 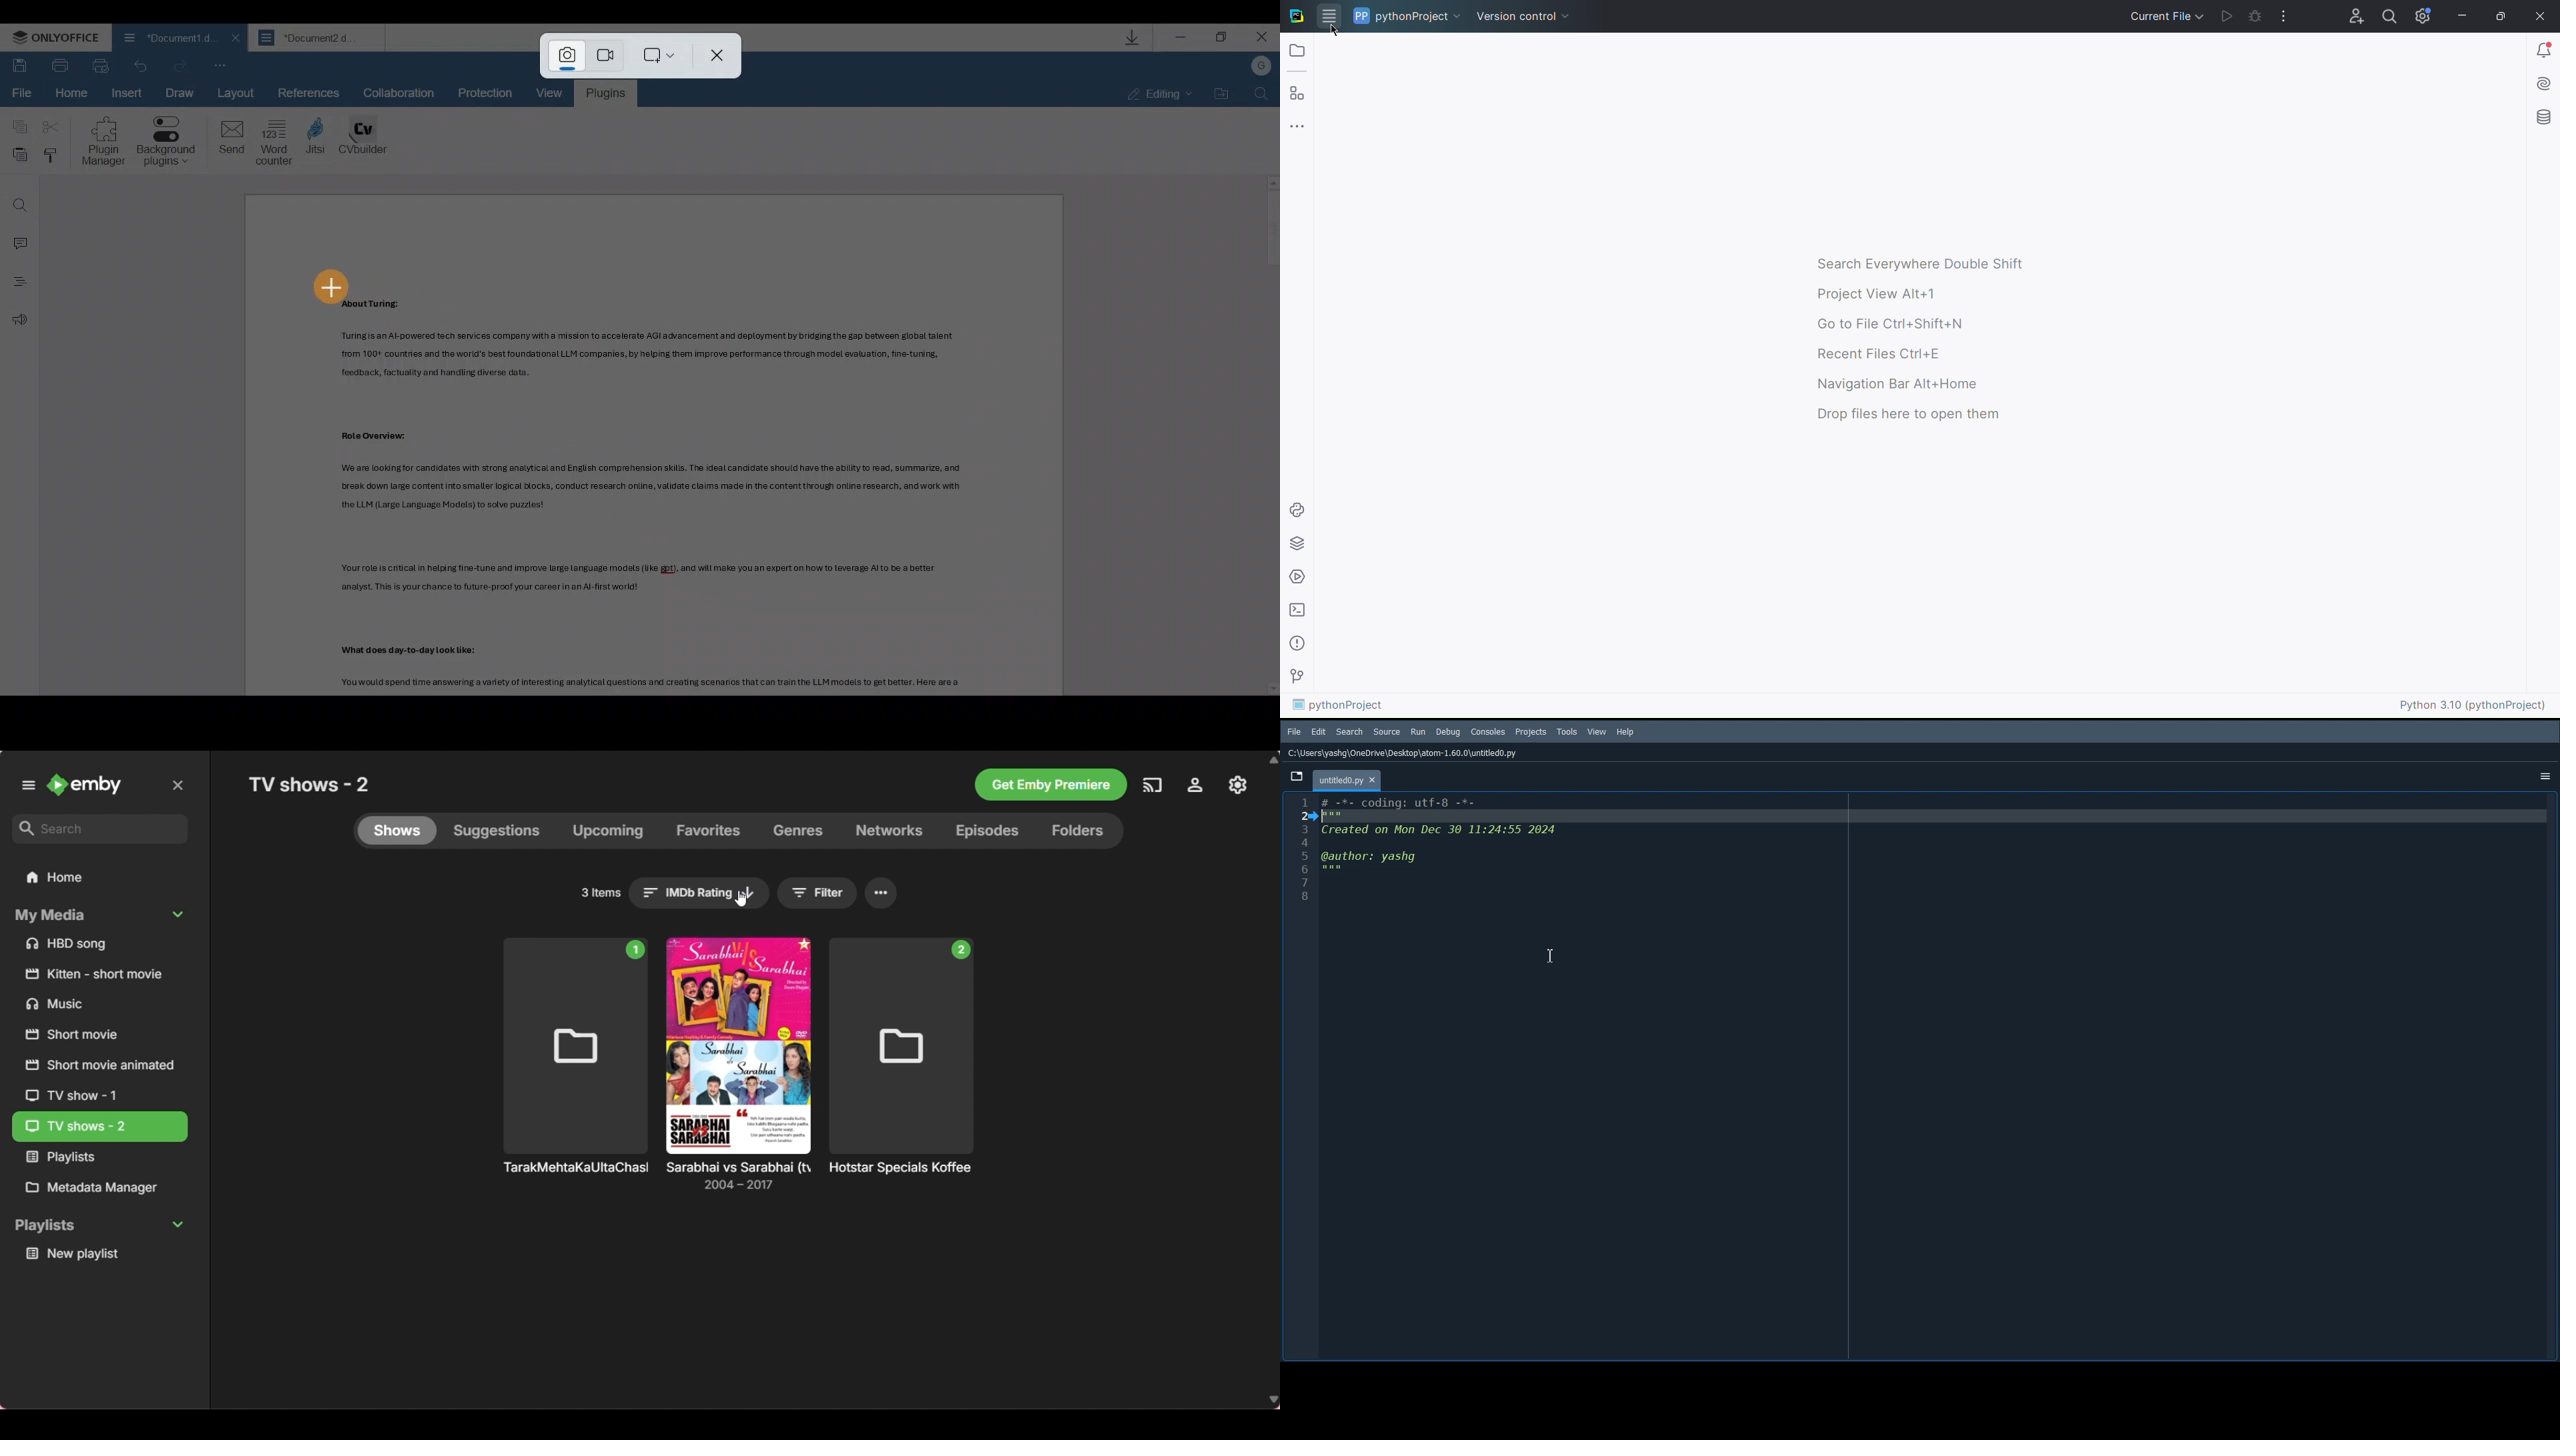 What do you see at coordinates (102, 143) in the screenshot?
I see `Plugin manager` at bounding box center [102, 143].